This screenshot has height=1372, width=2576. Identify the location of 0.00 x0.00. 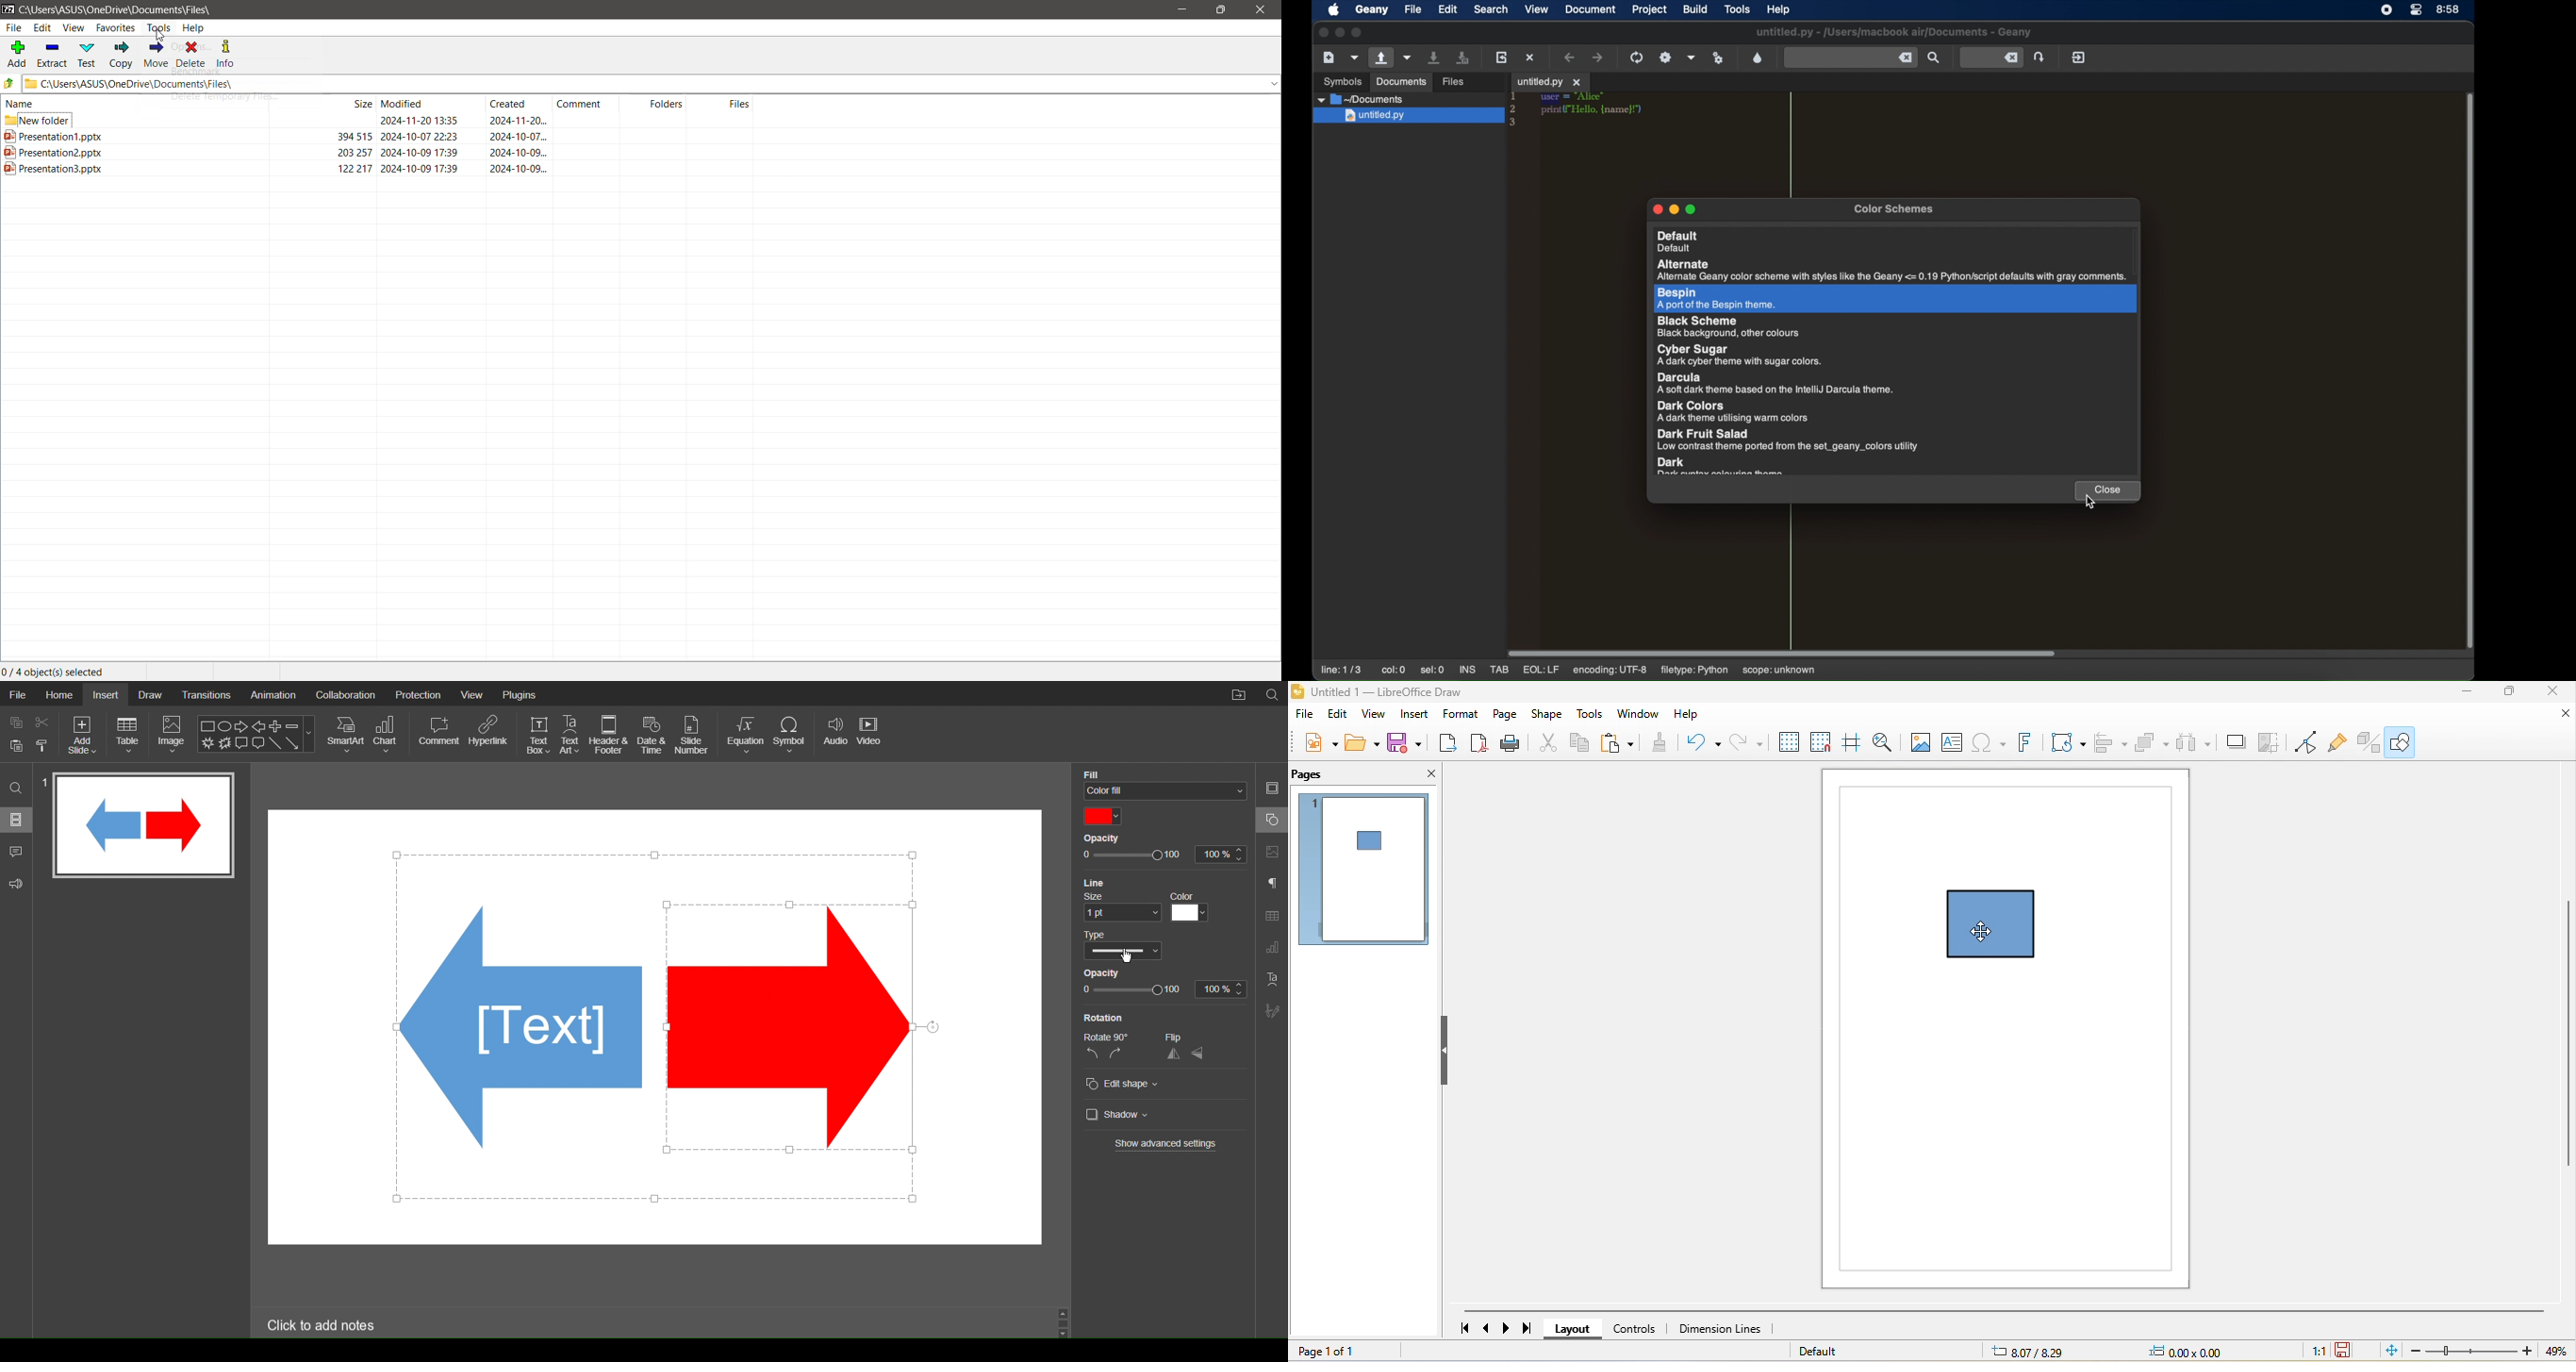
(2181, 1352).